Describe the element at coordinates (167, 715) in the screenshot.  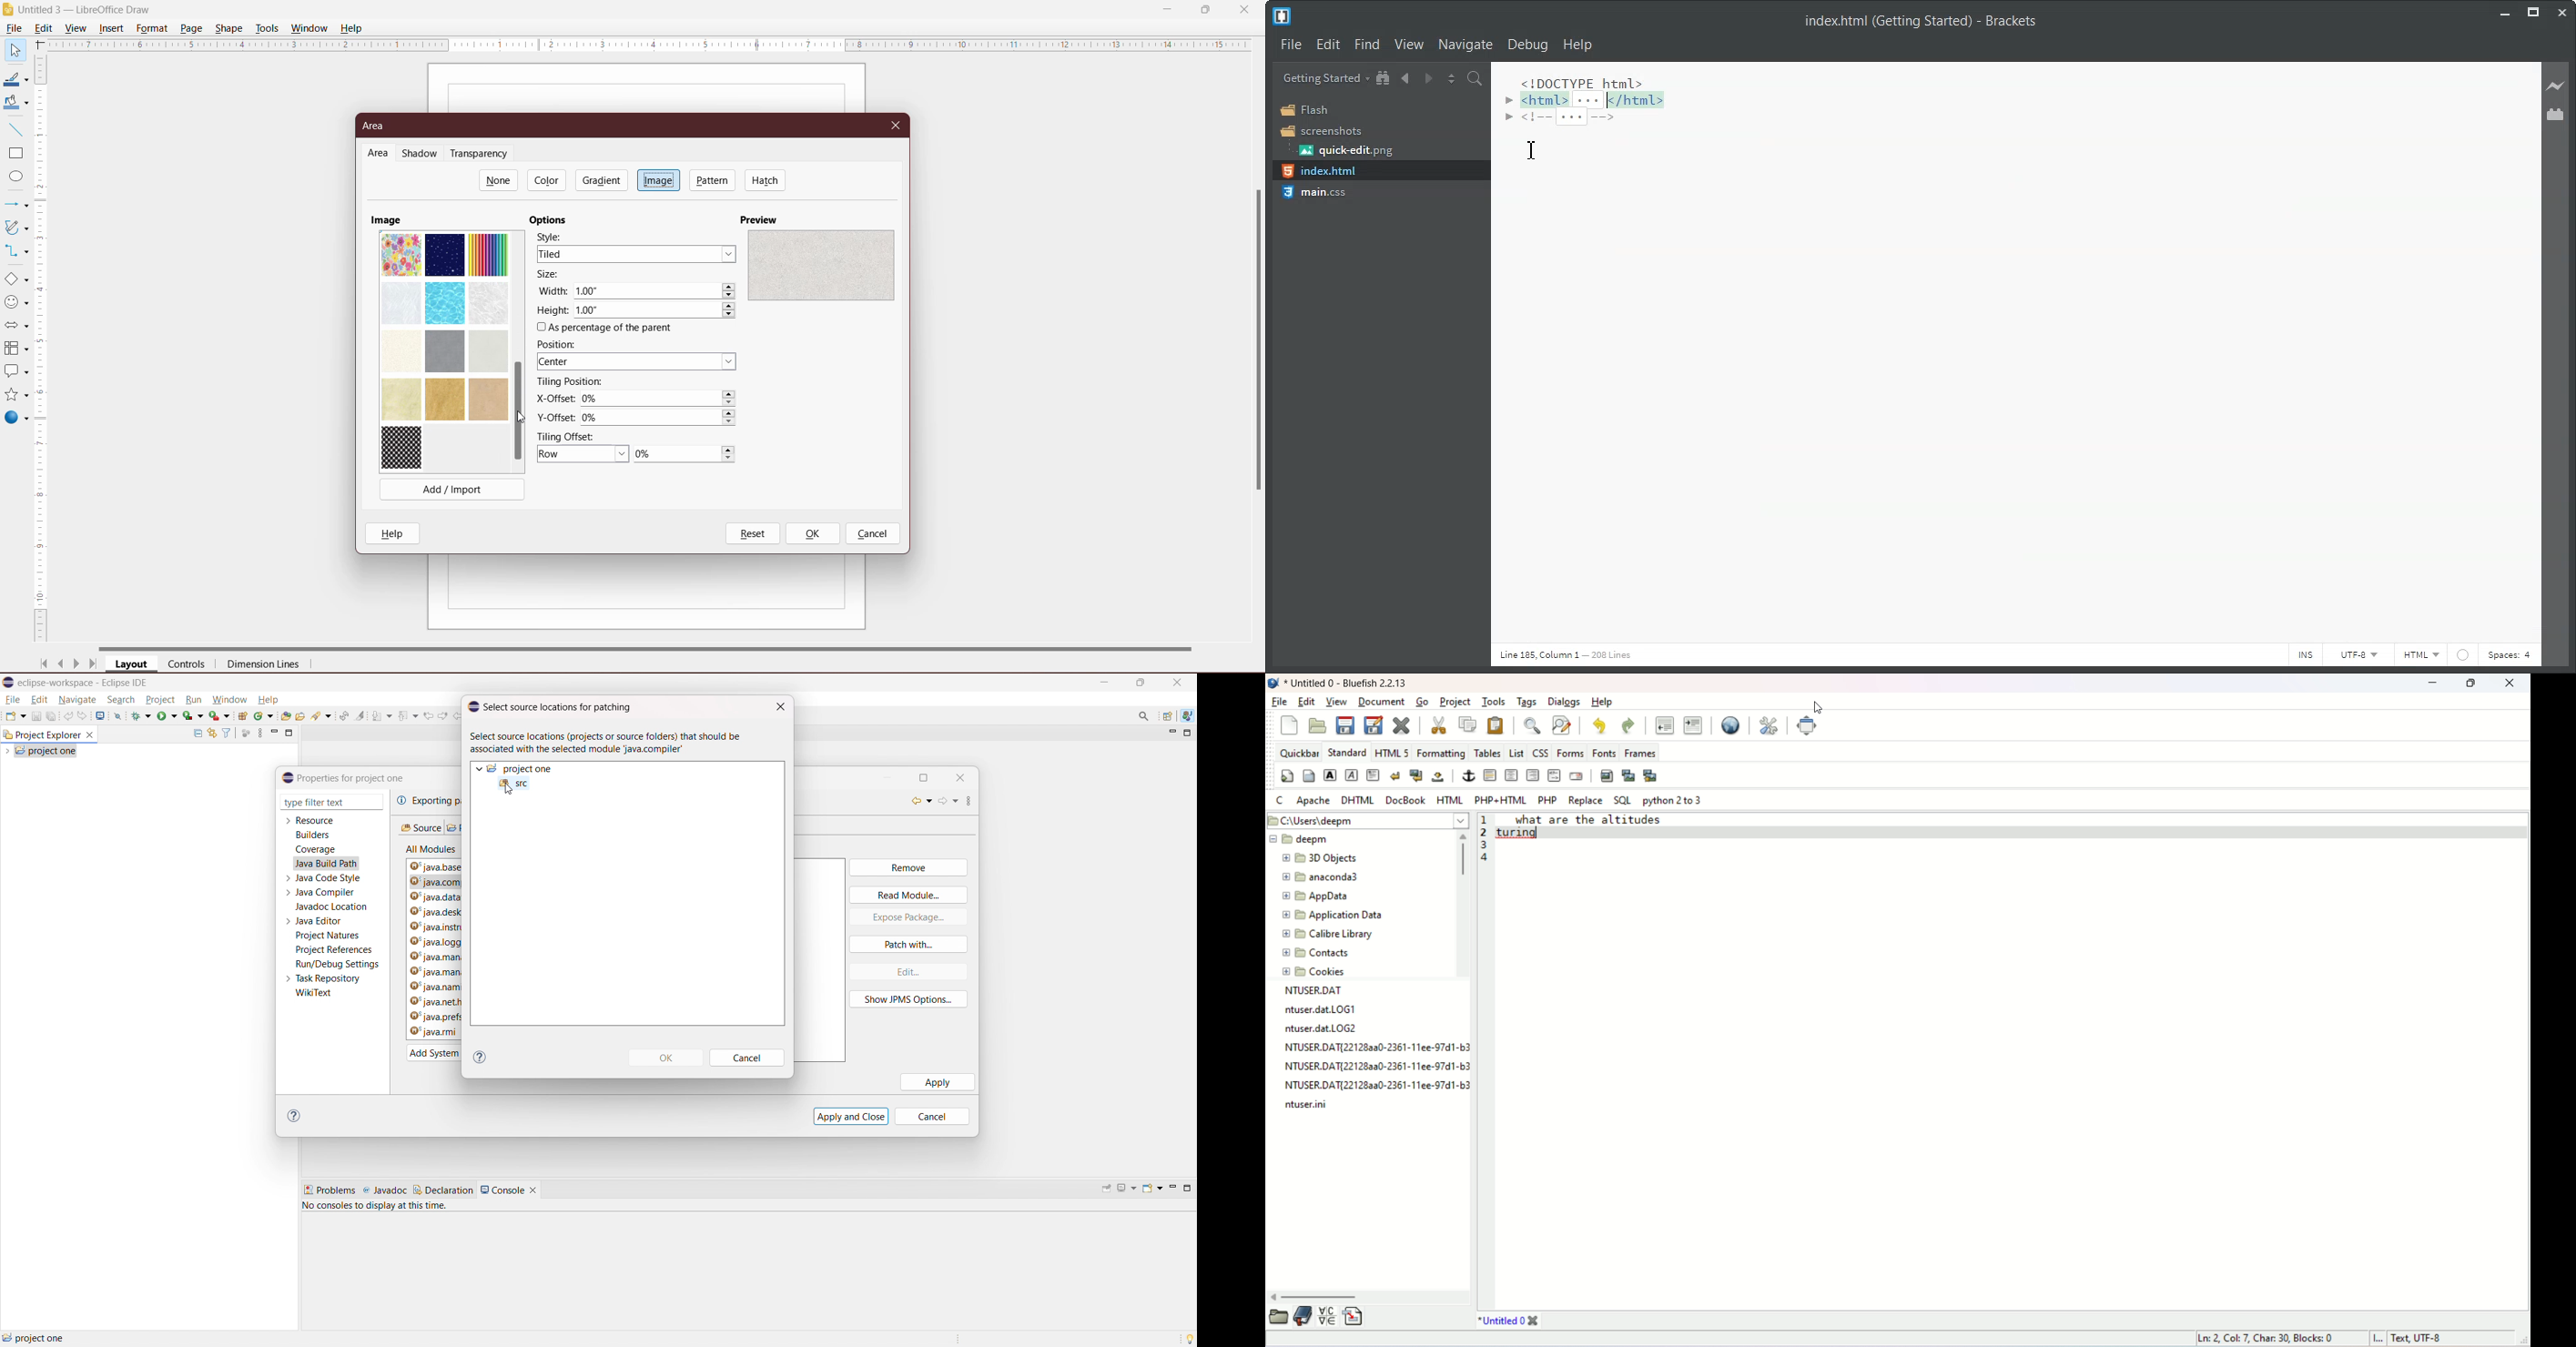
I see `run` at that location.